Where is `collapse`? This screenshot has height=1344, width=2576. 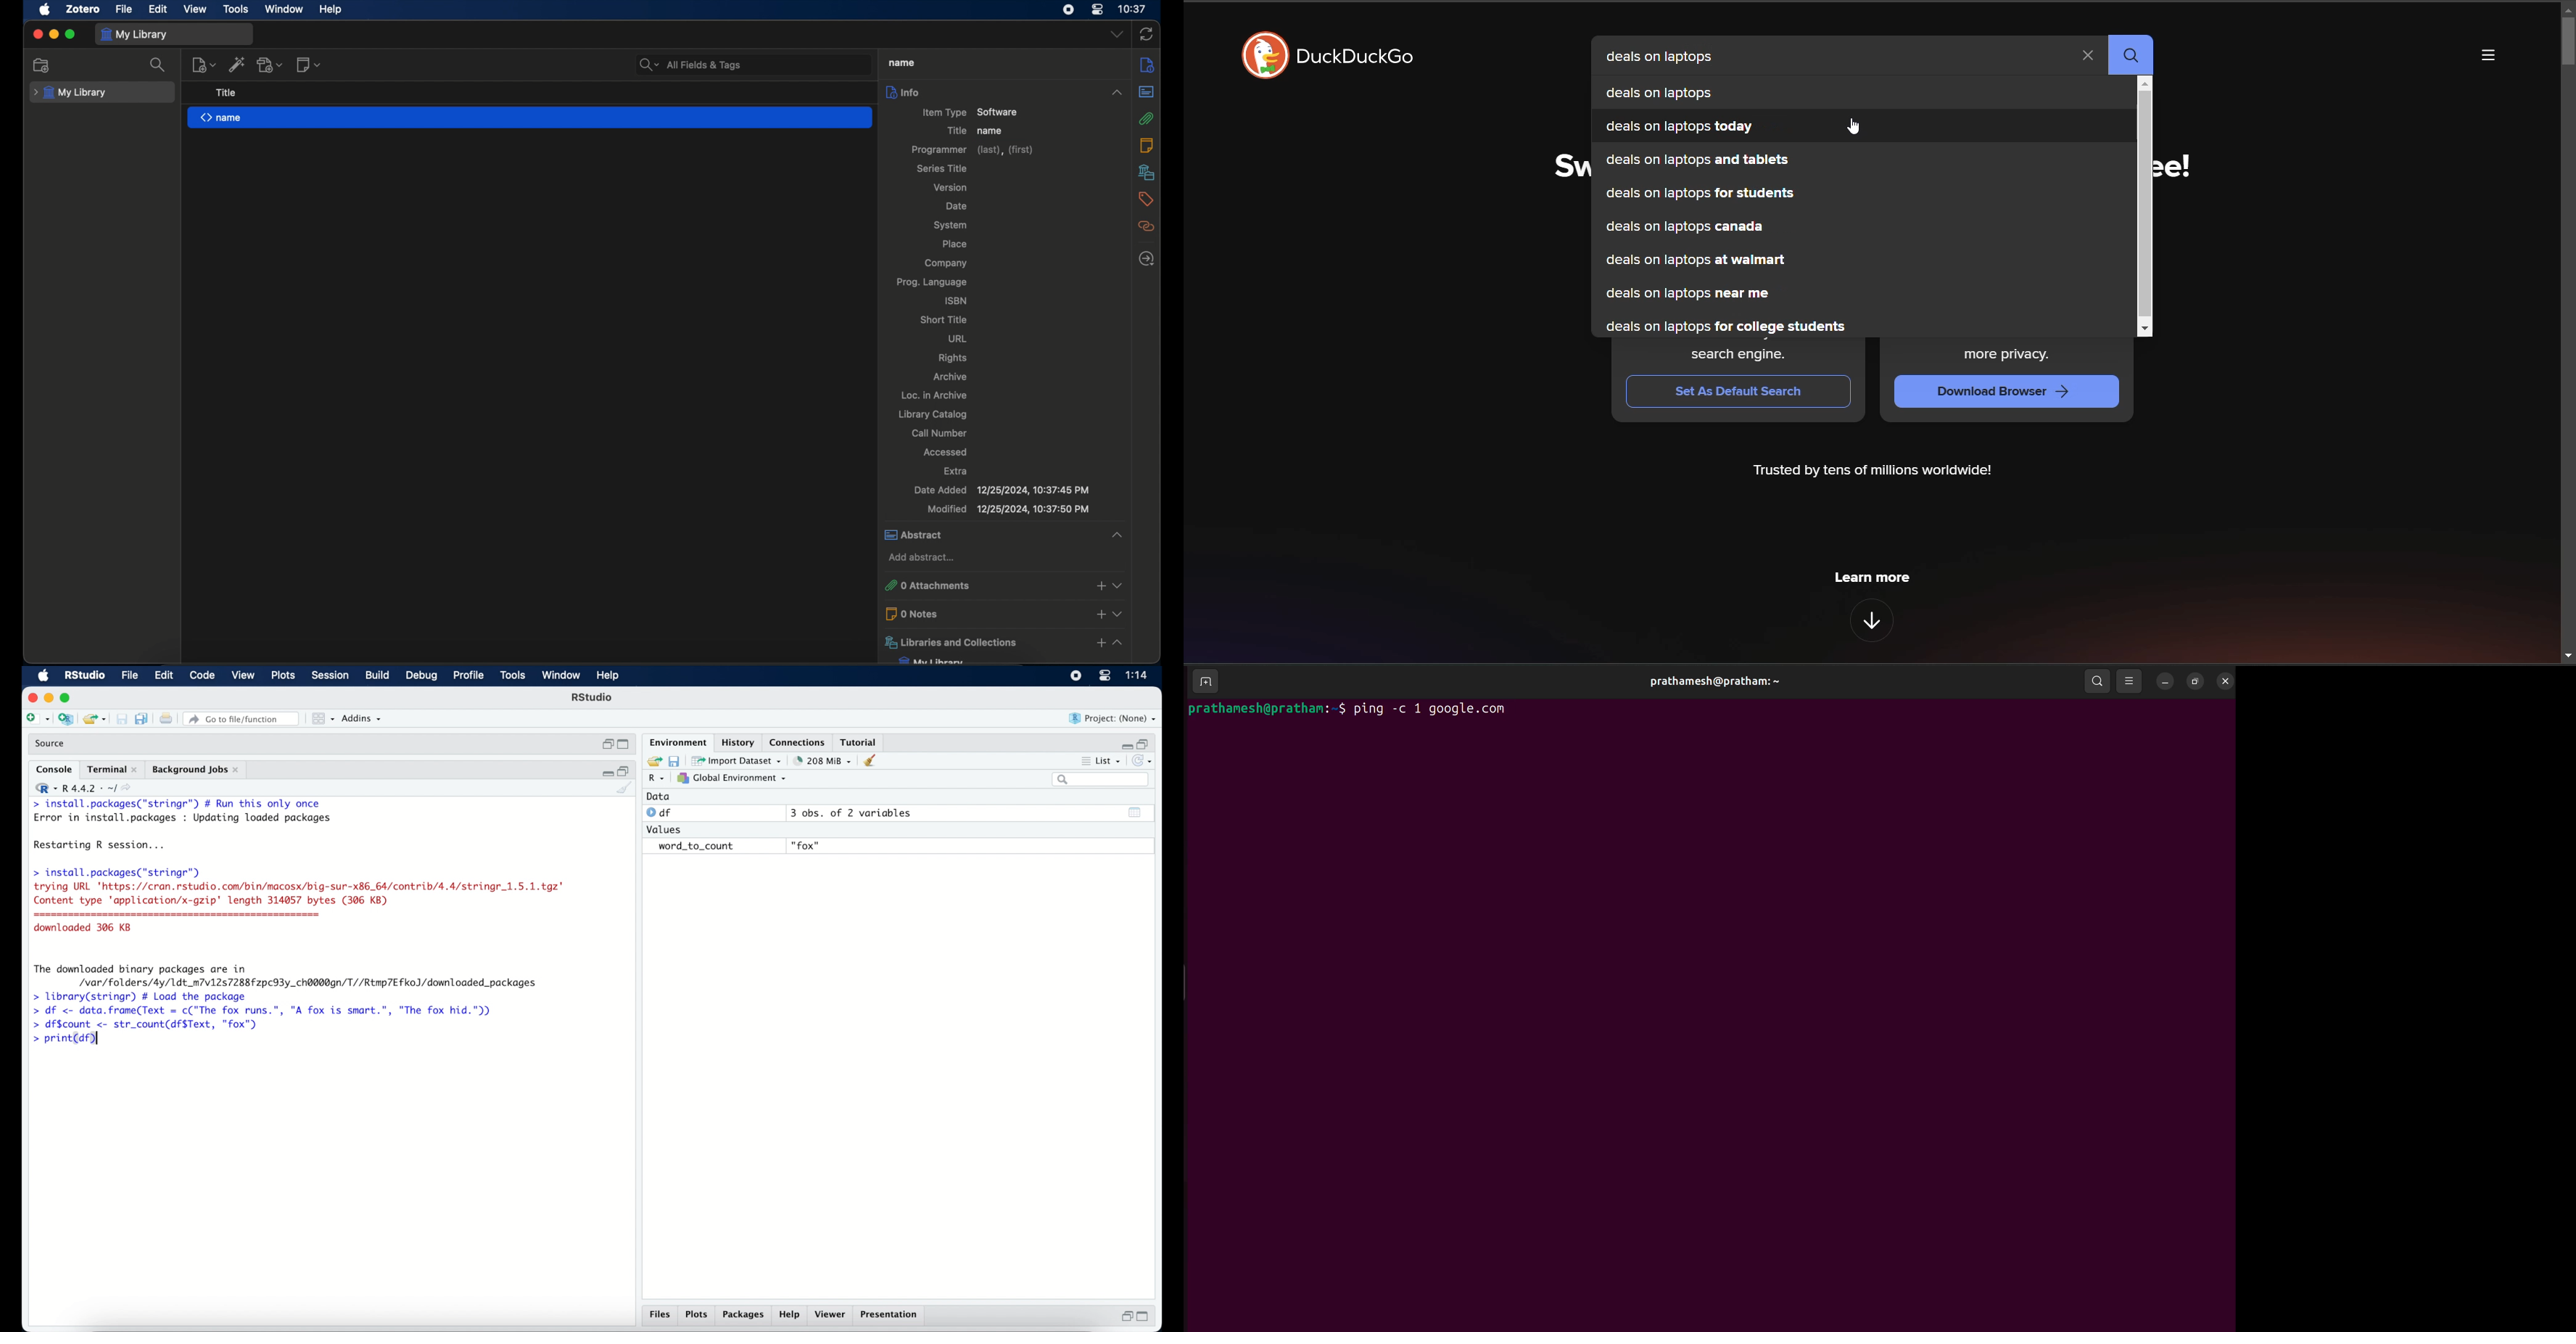
collapse is located at coordinates (1119, 644).